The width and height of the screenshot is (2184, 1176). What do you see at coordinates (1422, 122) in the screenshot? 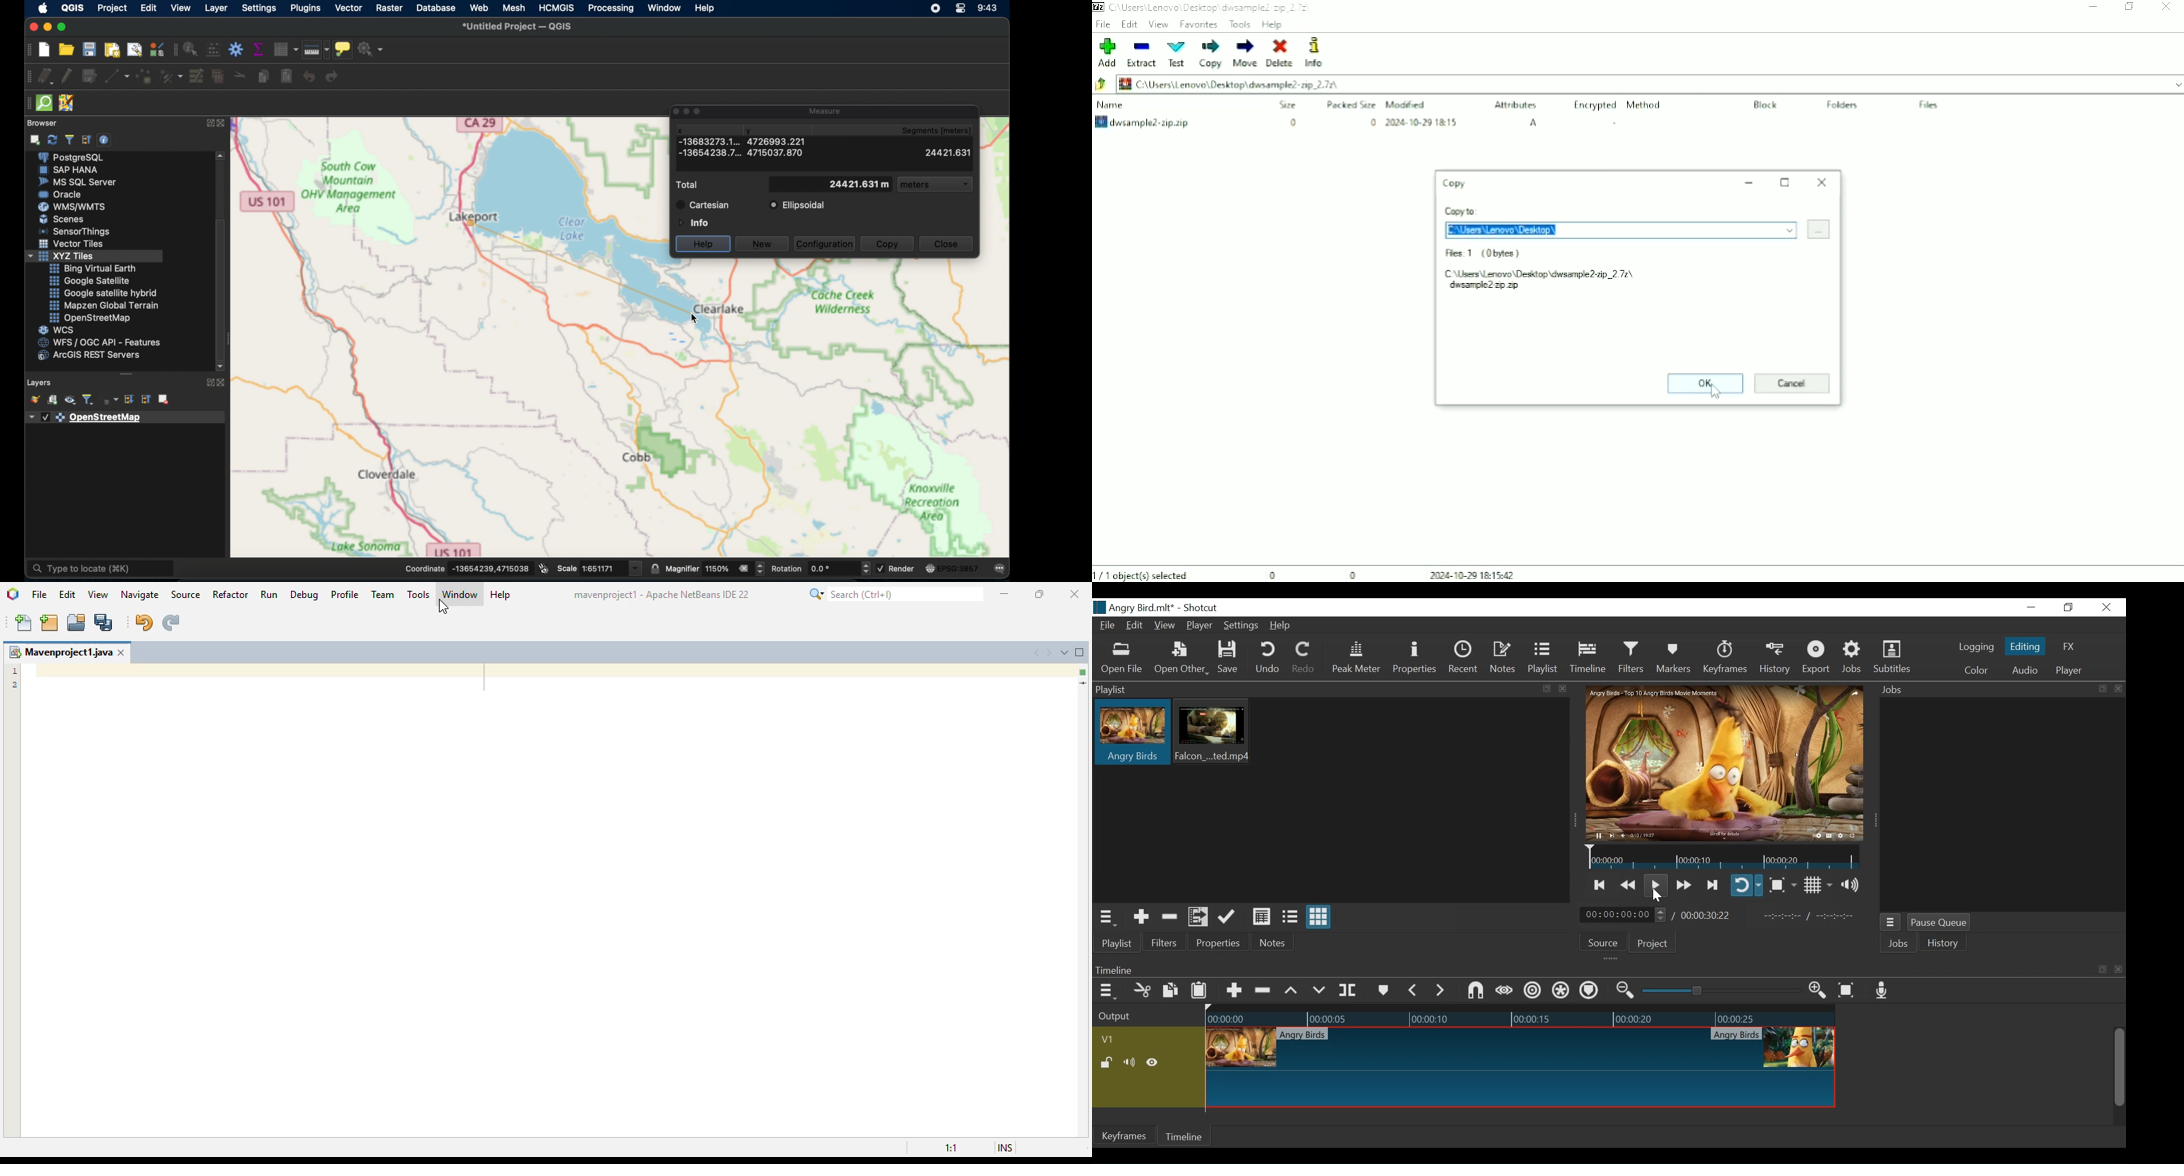
I see `2024-10-29 18:15` at bounding box center [1422, 122].